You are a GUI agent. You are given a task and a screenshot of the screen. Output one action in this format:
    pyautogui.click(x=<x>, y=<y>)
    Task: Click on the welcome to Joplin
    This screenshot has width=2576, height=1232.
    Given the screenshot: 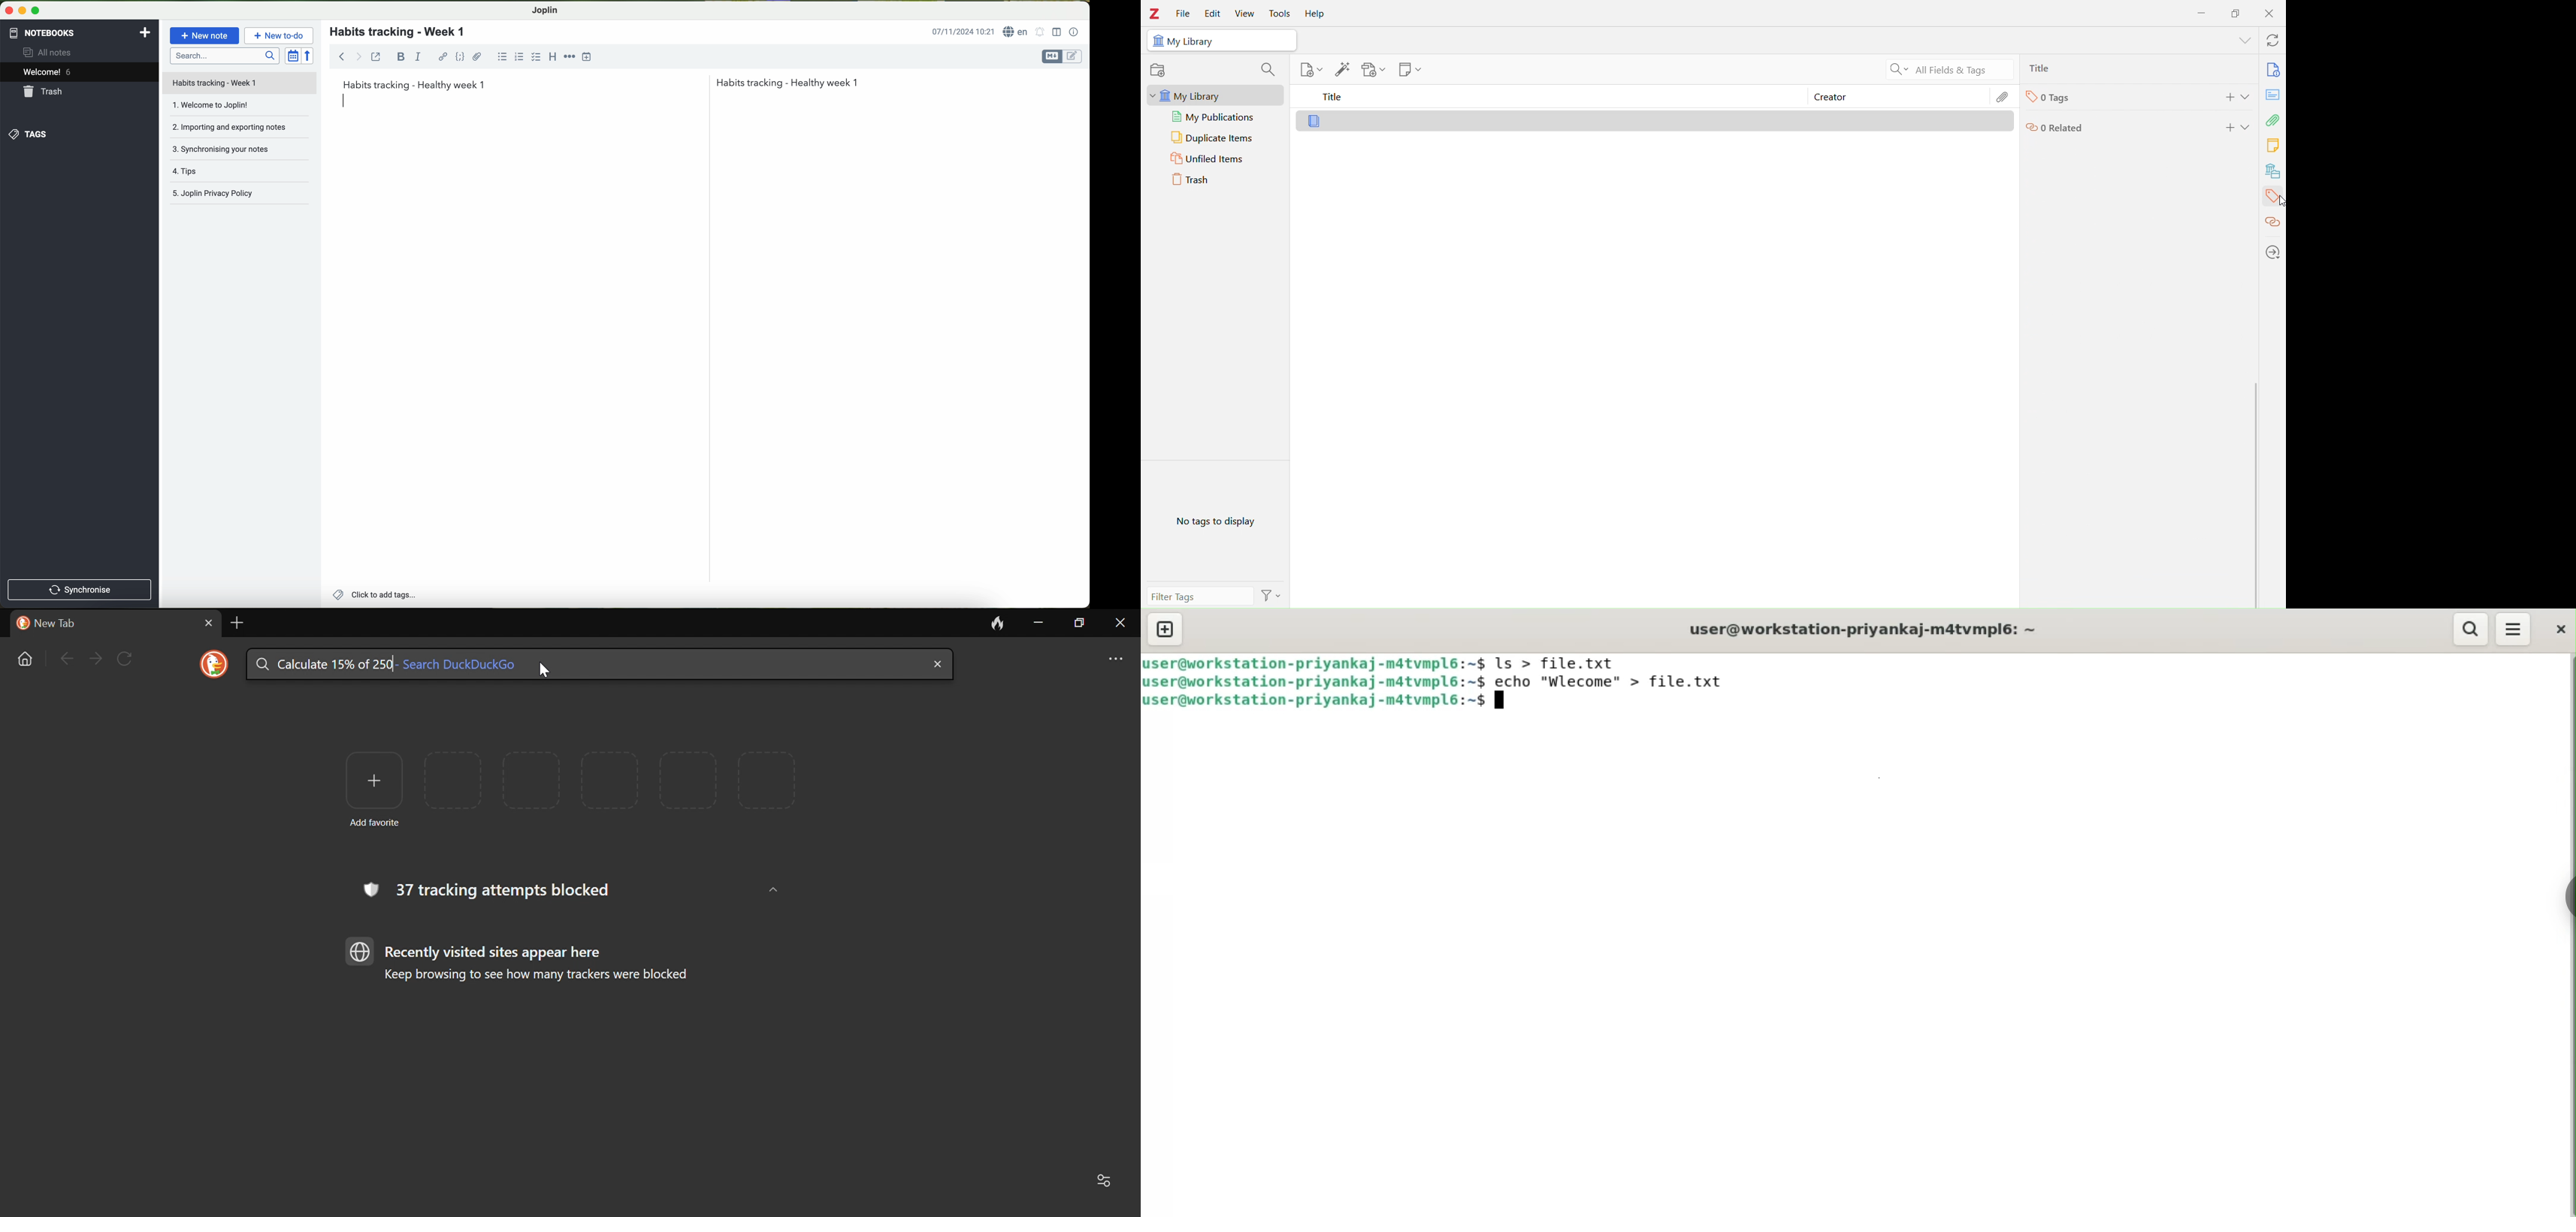 What is the action you would take?
    pyautogui.click(x=238, y=109)
    